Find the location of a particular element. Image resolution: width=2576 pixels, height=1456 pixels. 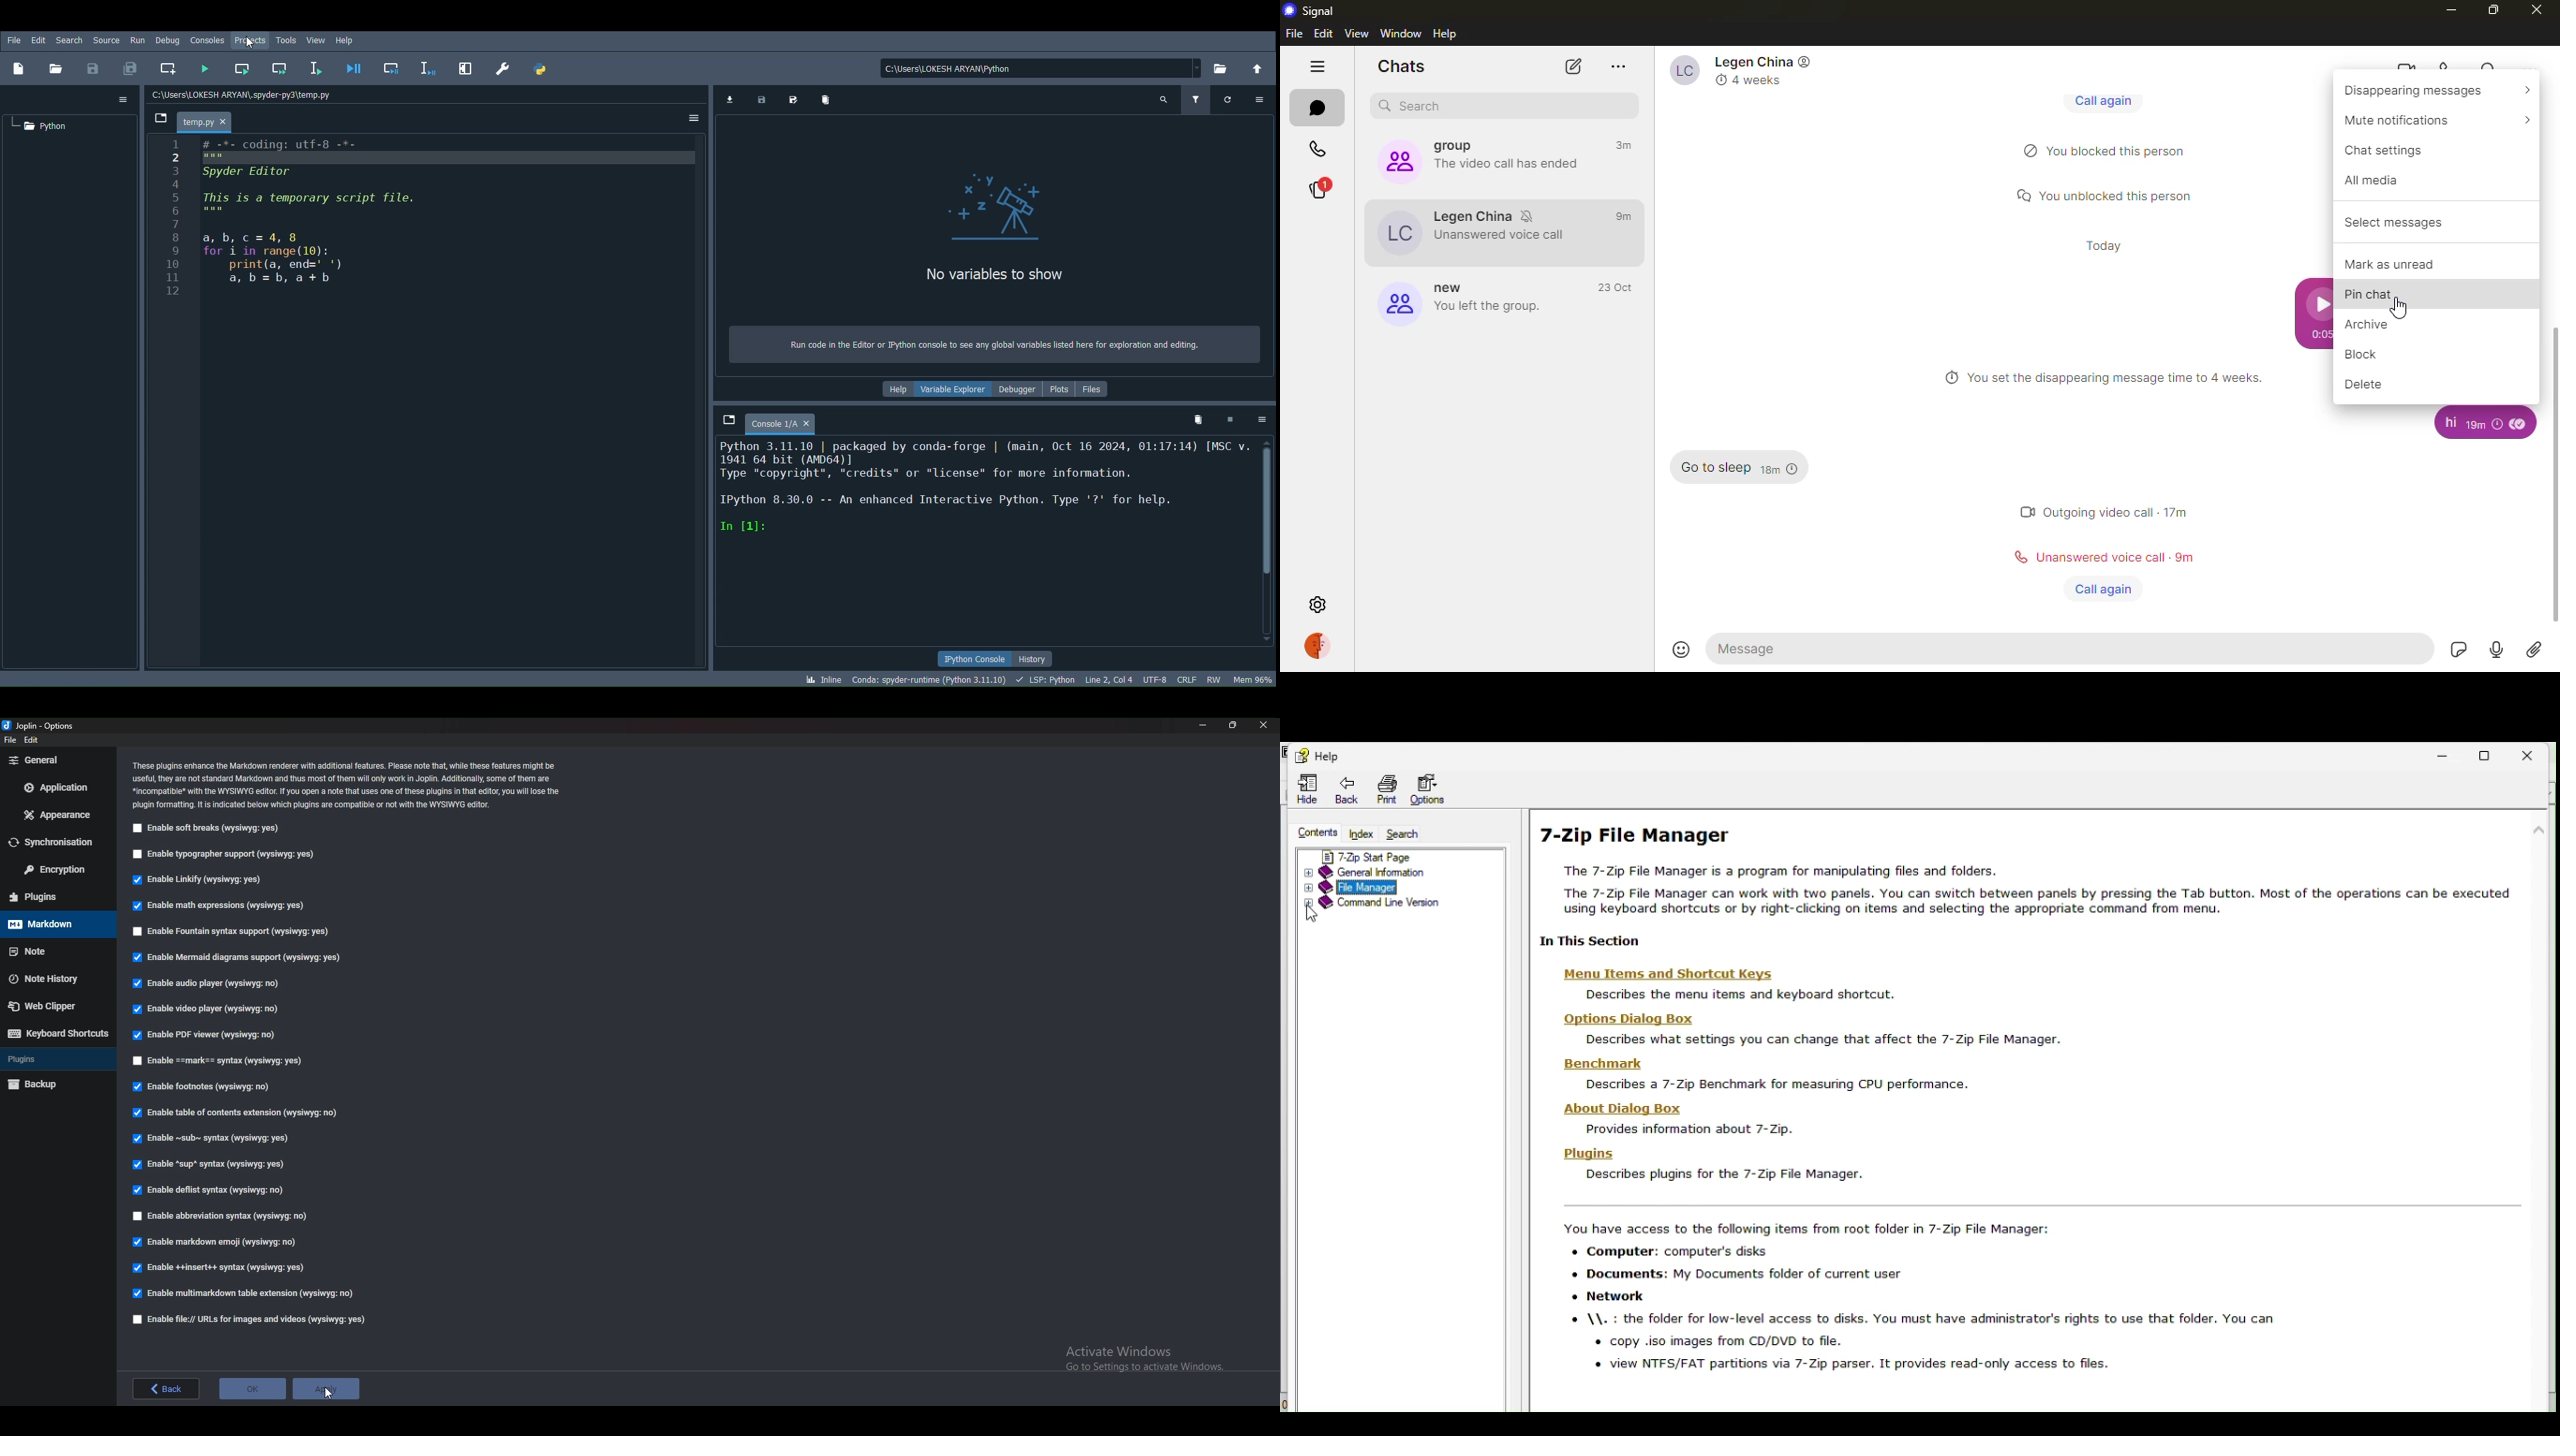

minimize is located at coordinates (2447, 9).